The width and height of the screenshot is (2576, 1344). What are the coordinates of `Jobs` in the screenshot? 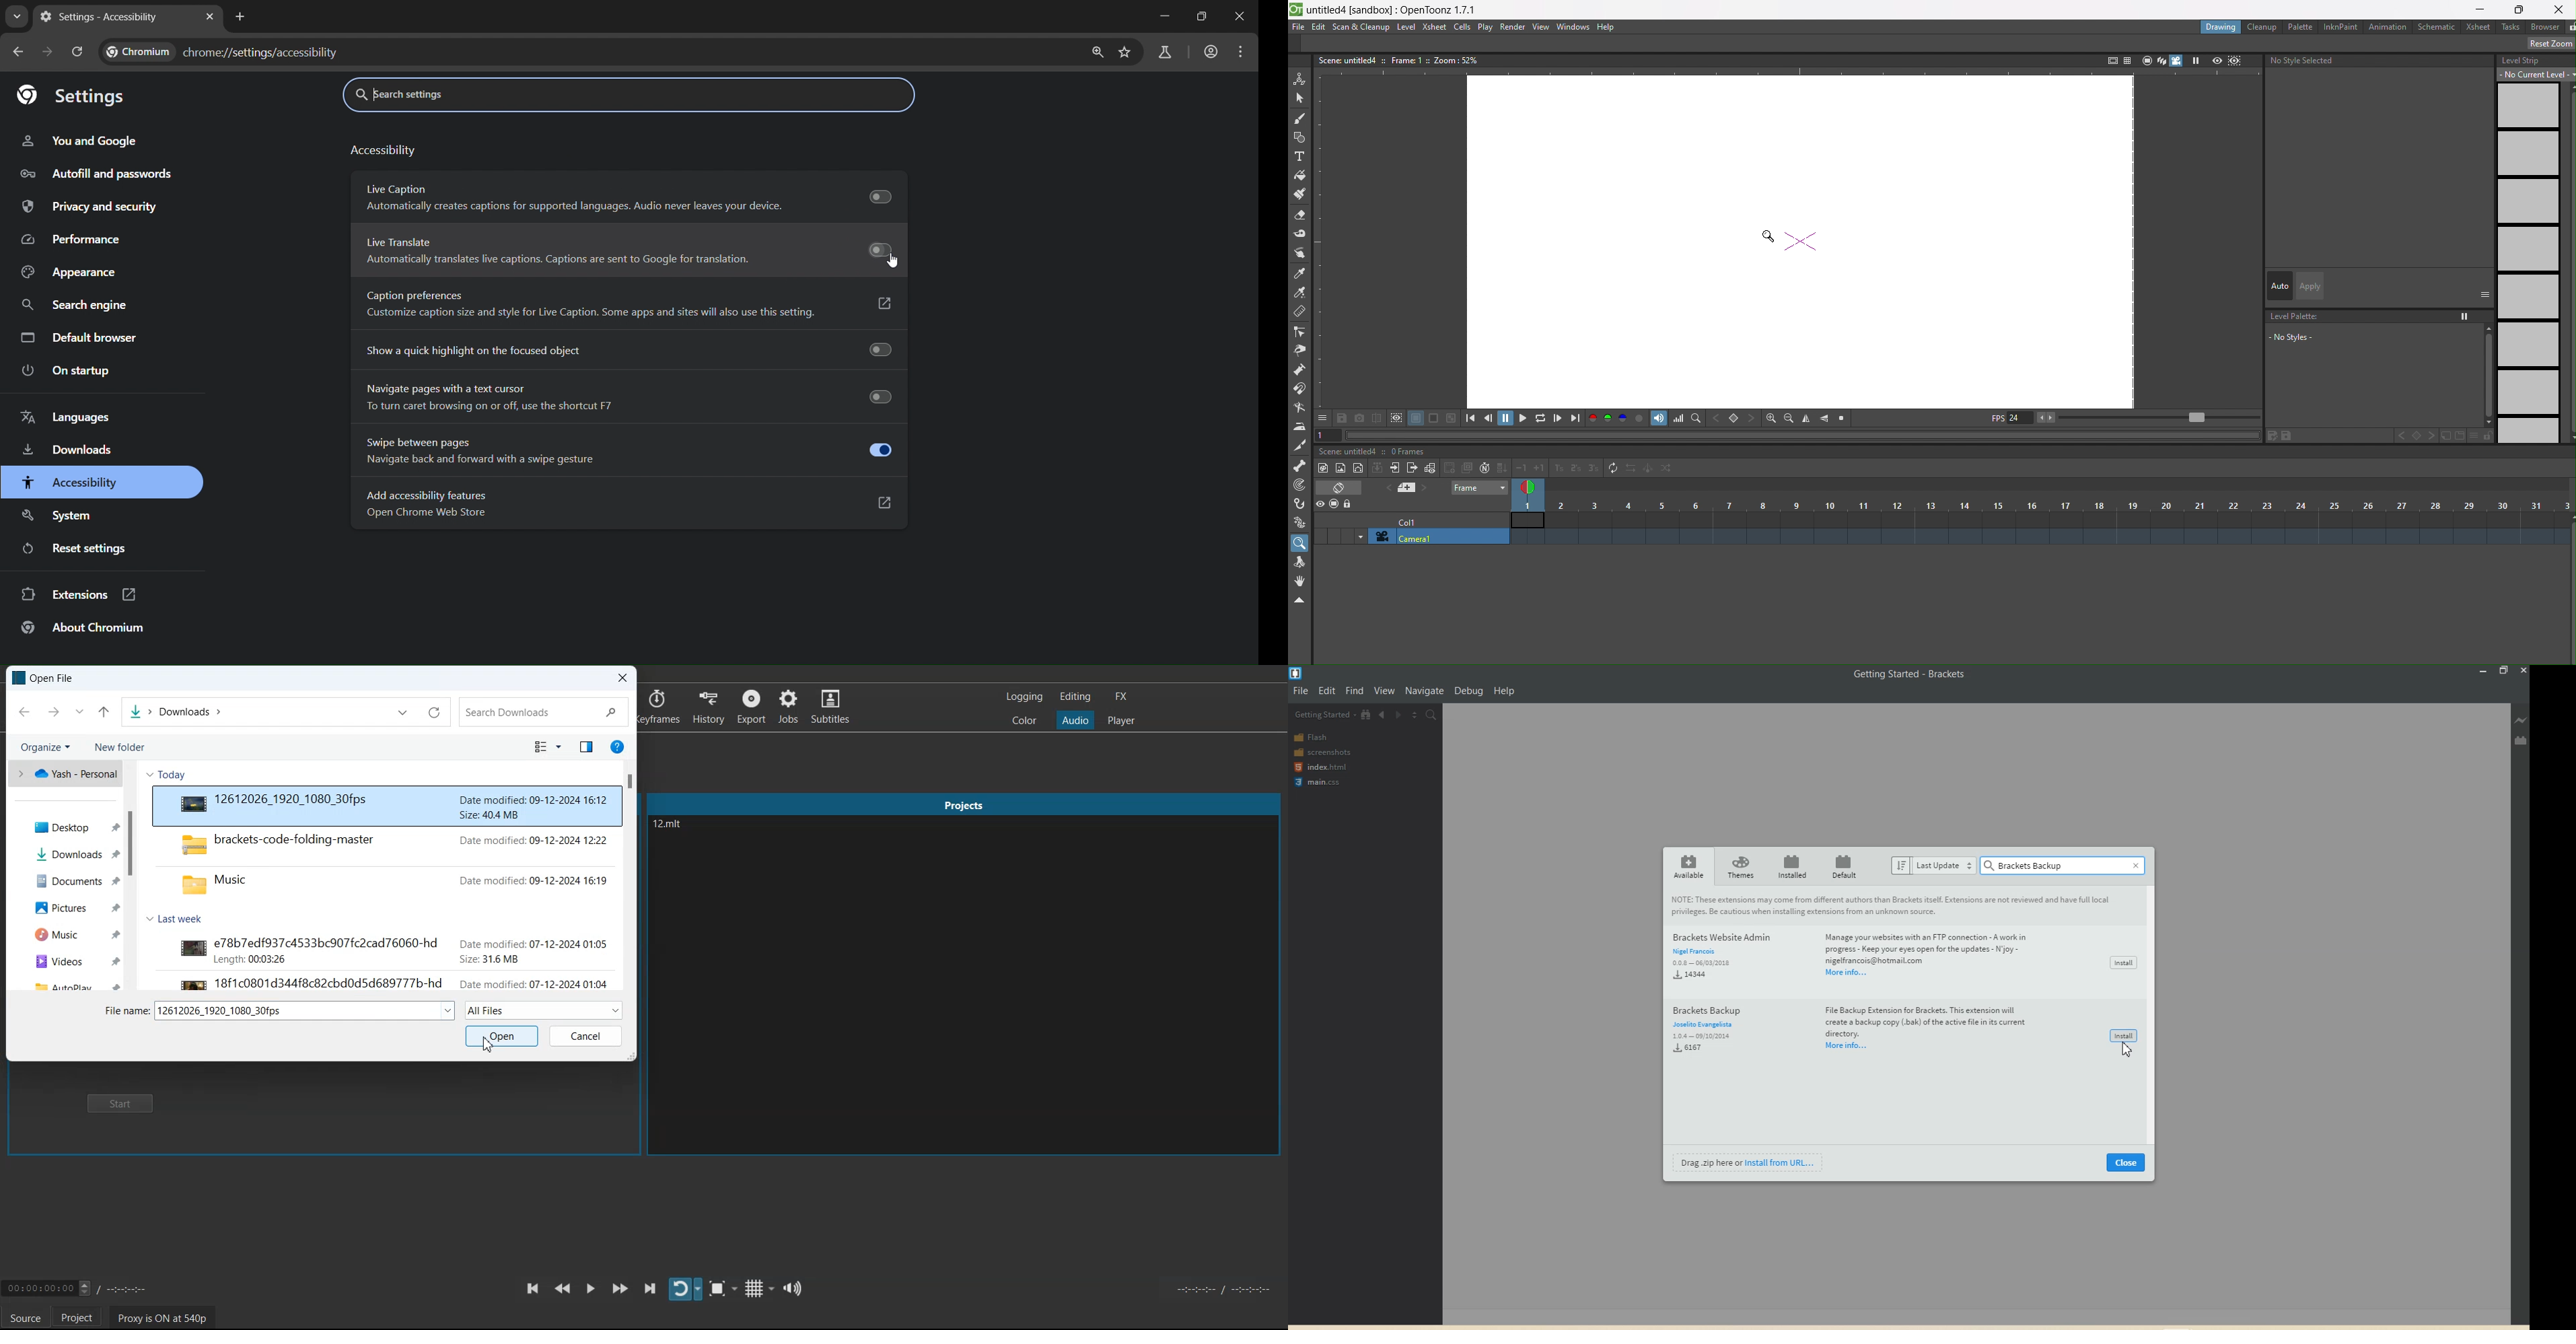 It's located at (788, 707).